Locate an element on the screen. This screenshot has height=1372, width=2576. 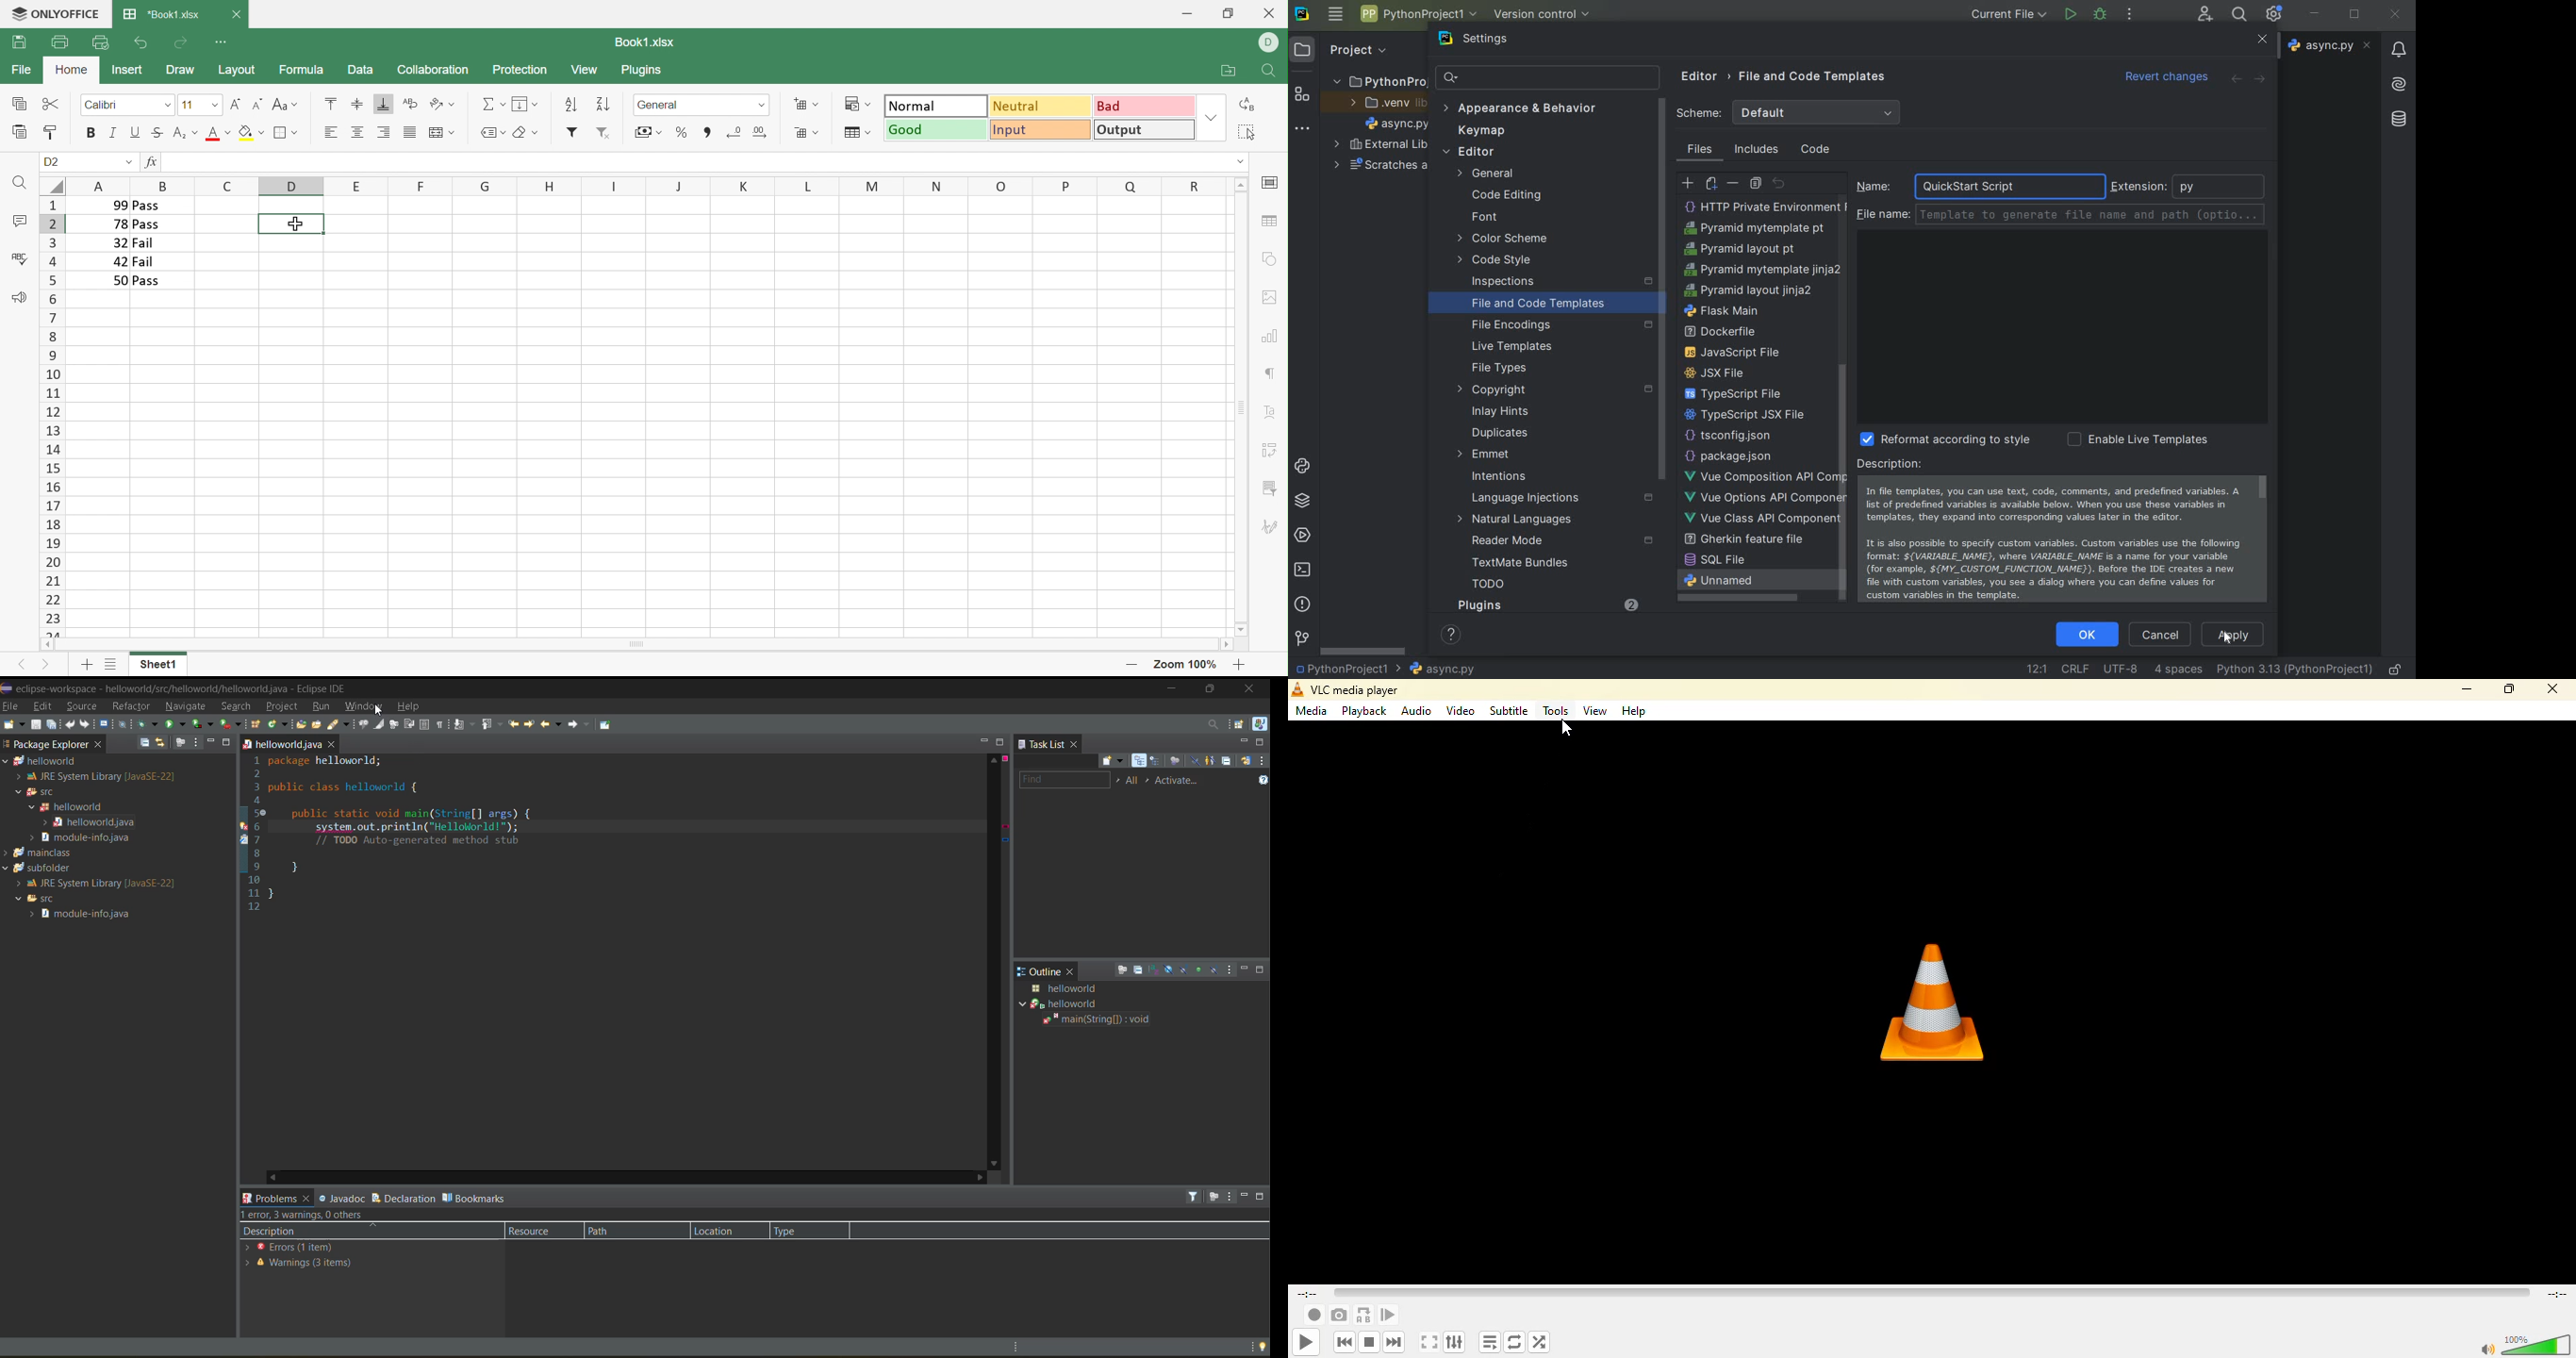
minimize is located at coordinates (984, 741).